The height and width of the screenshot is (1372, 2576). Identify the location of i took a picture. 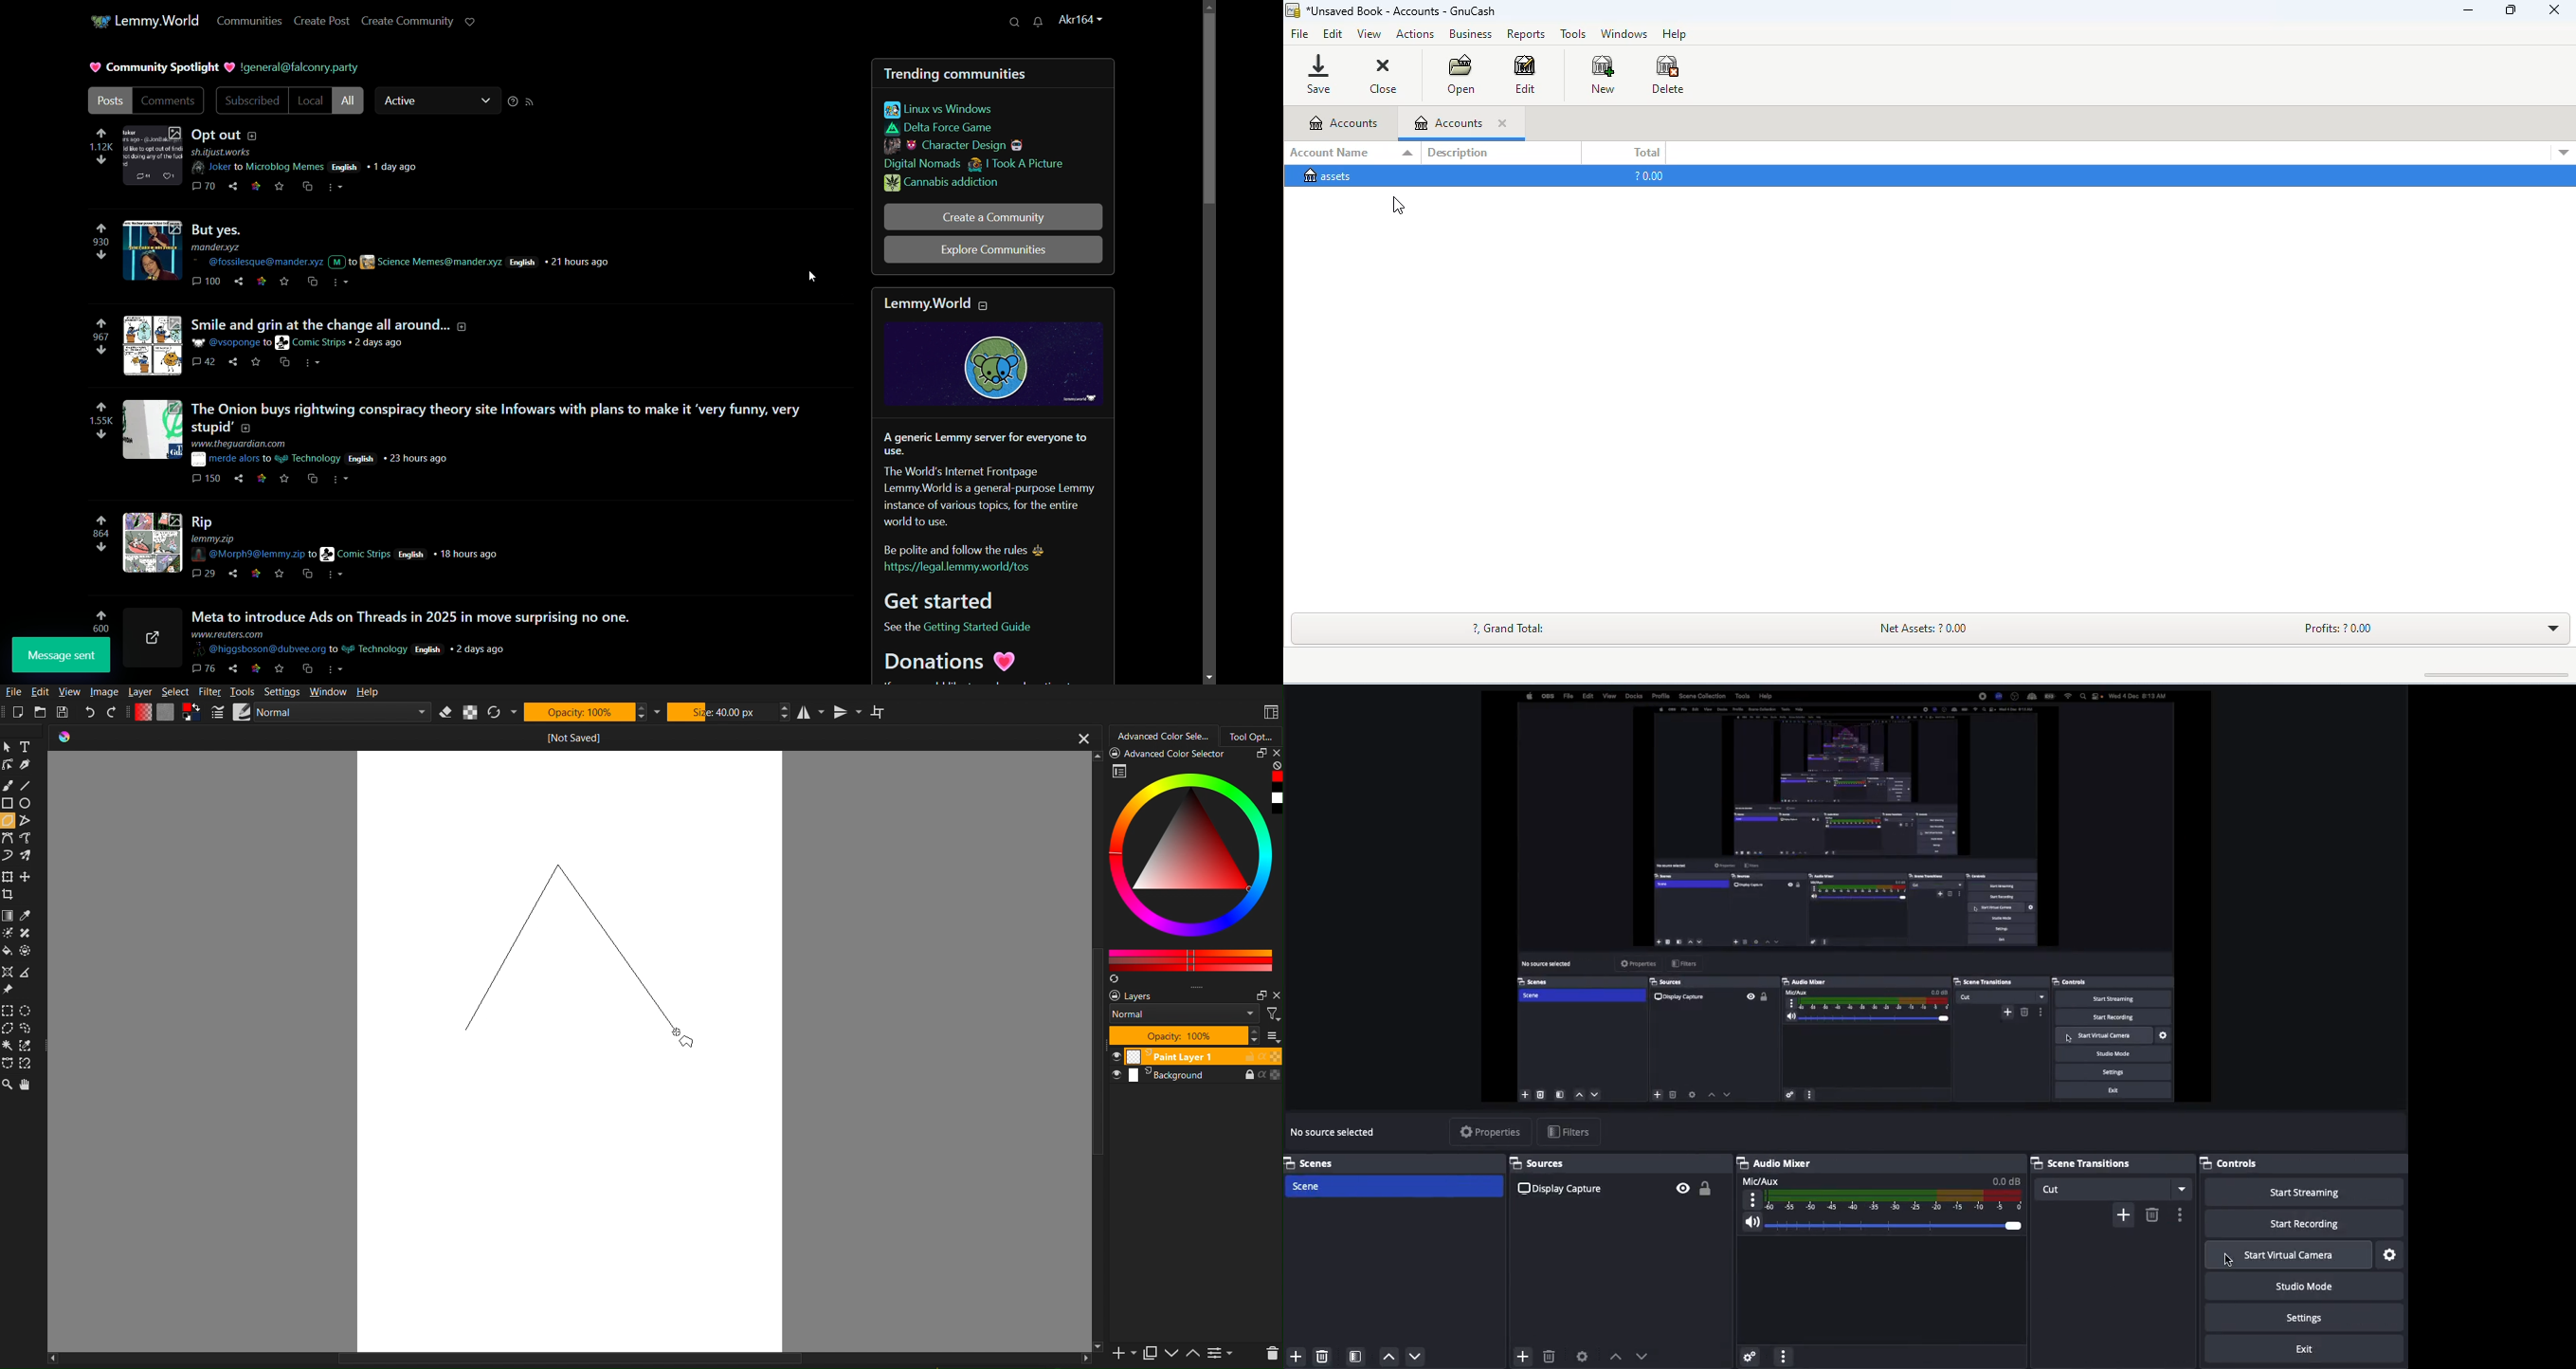
(1017, 165).